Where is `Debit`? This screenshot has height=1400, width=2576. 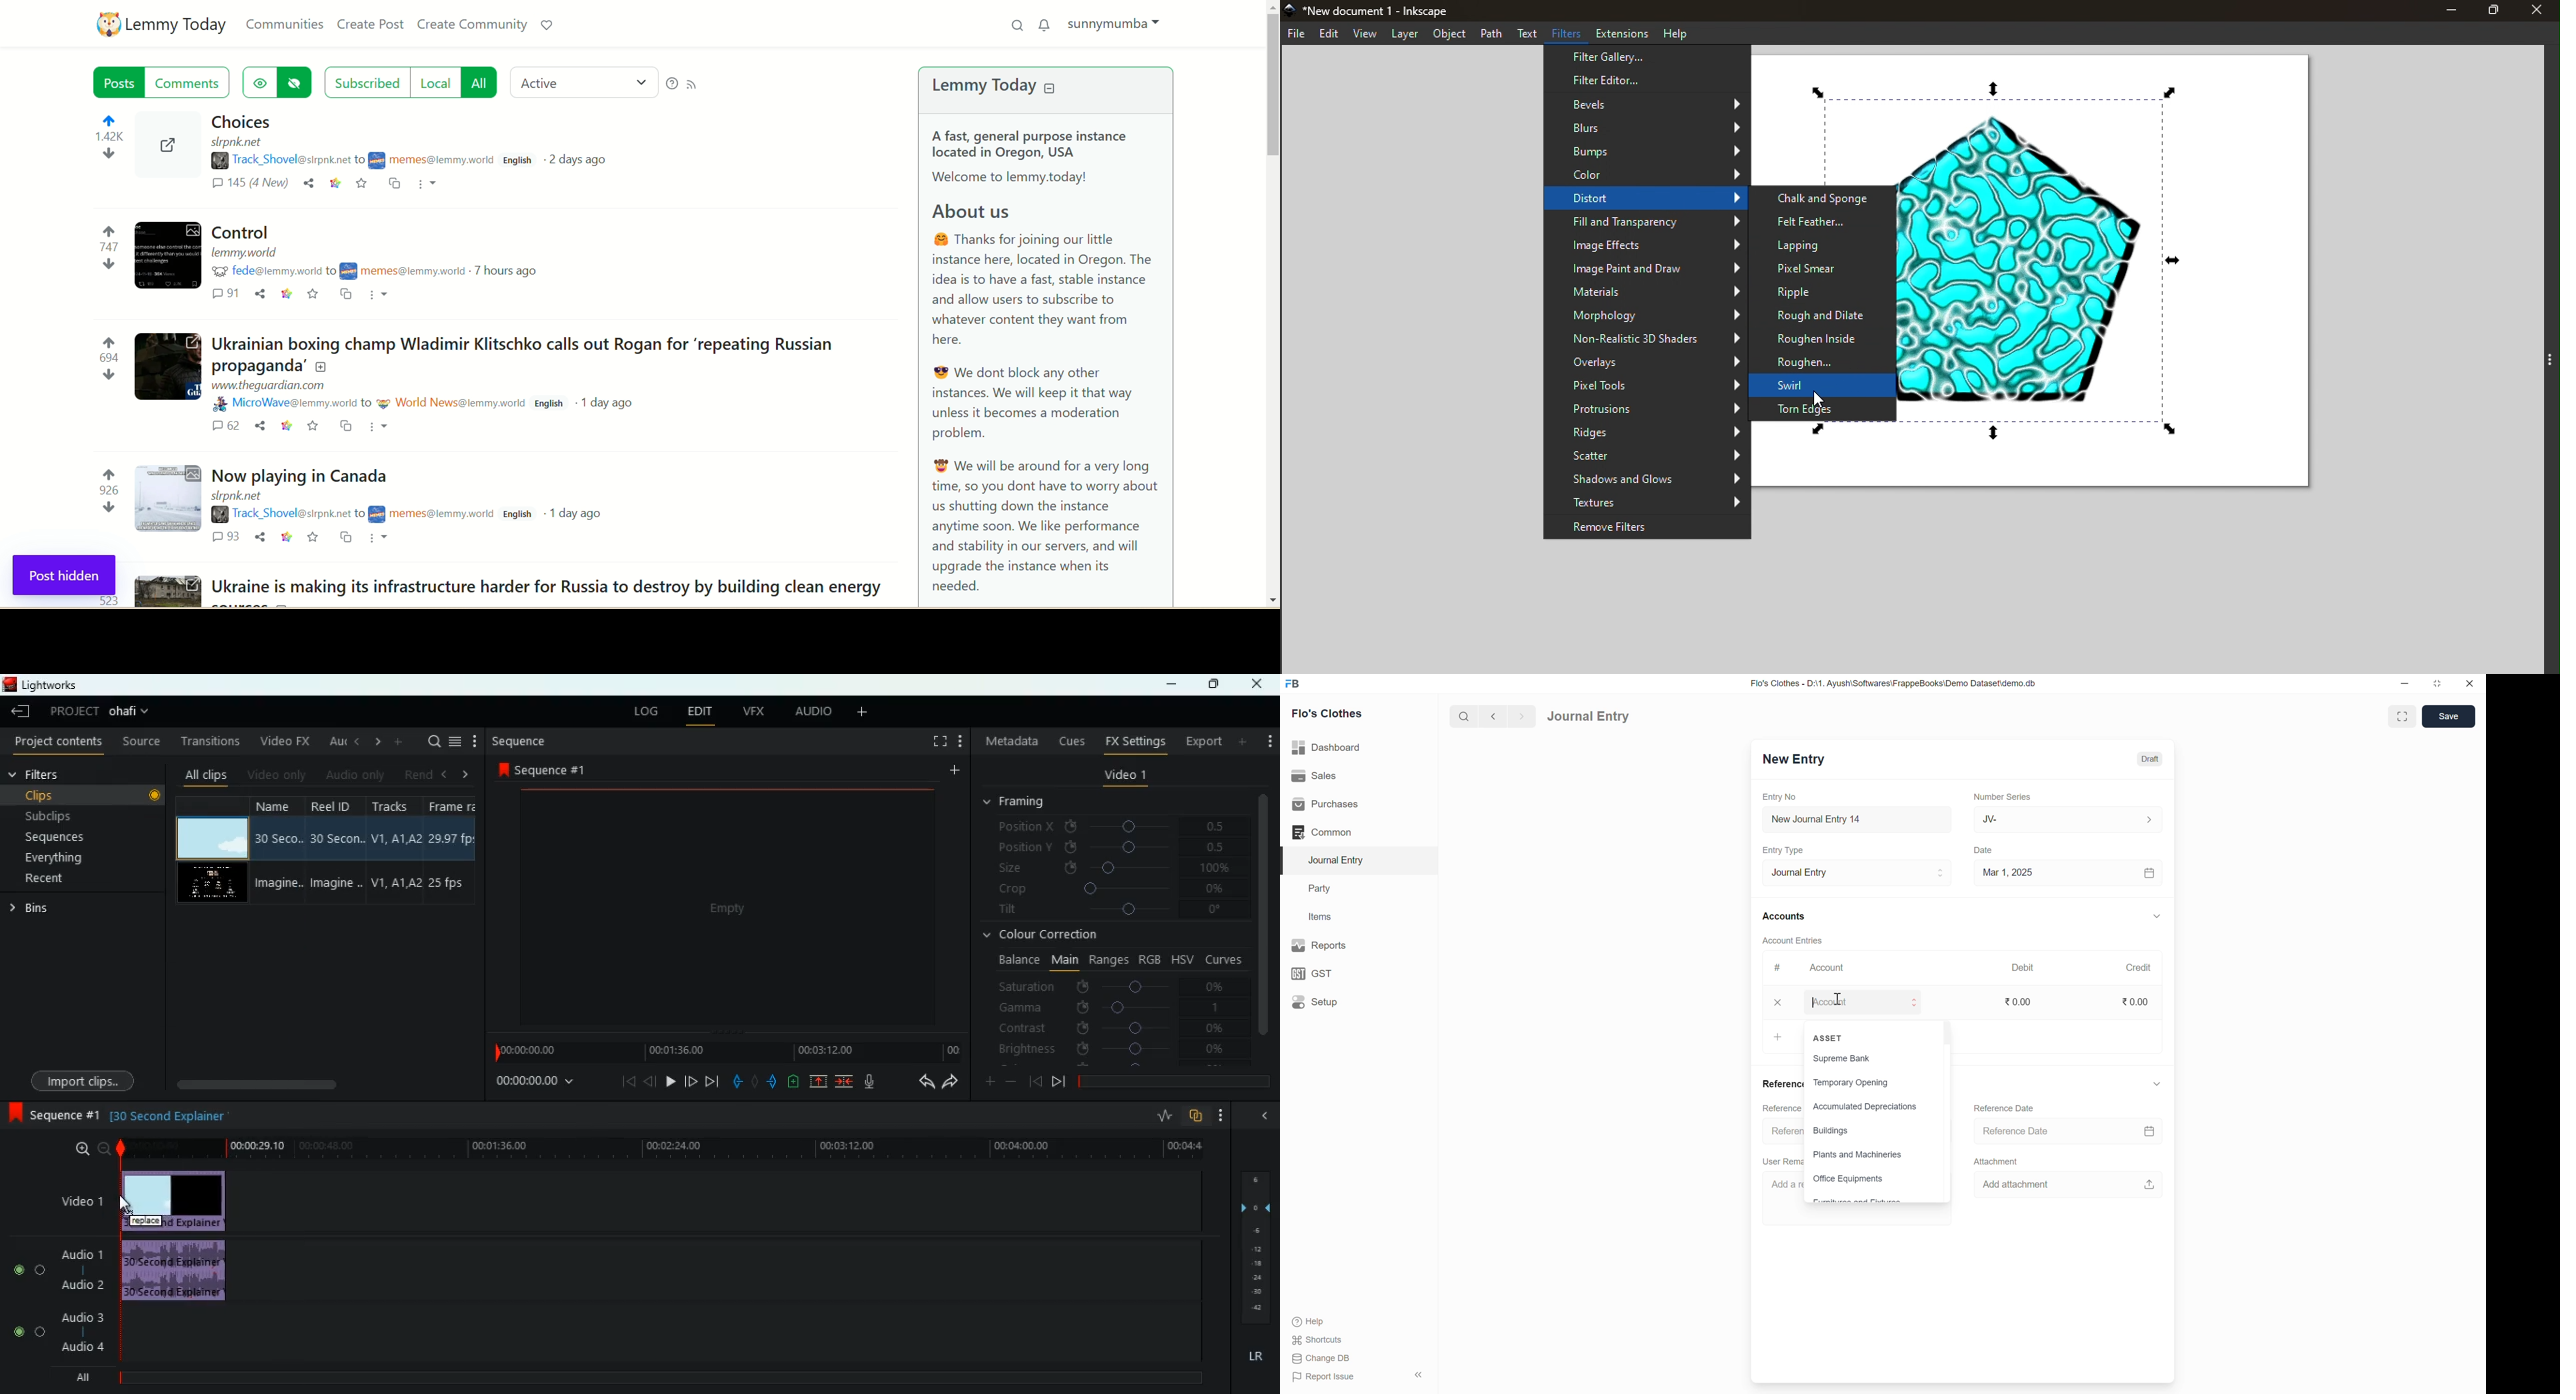
Debit is located at coordinates (2023, 967).